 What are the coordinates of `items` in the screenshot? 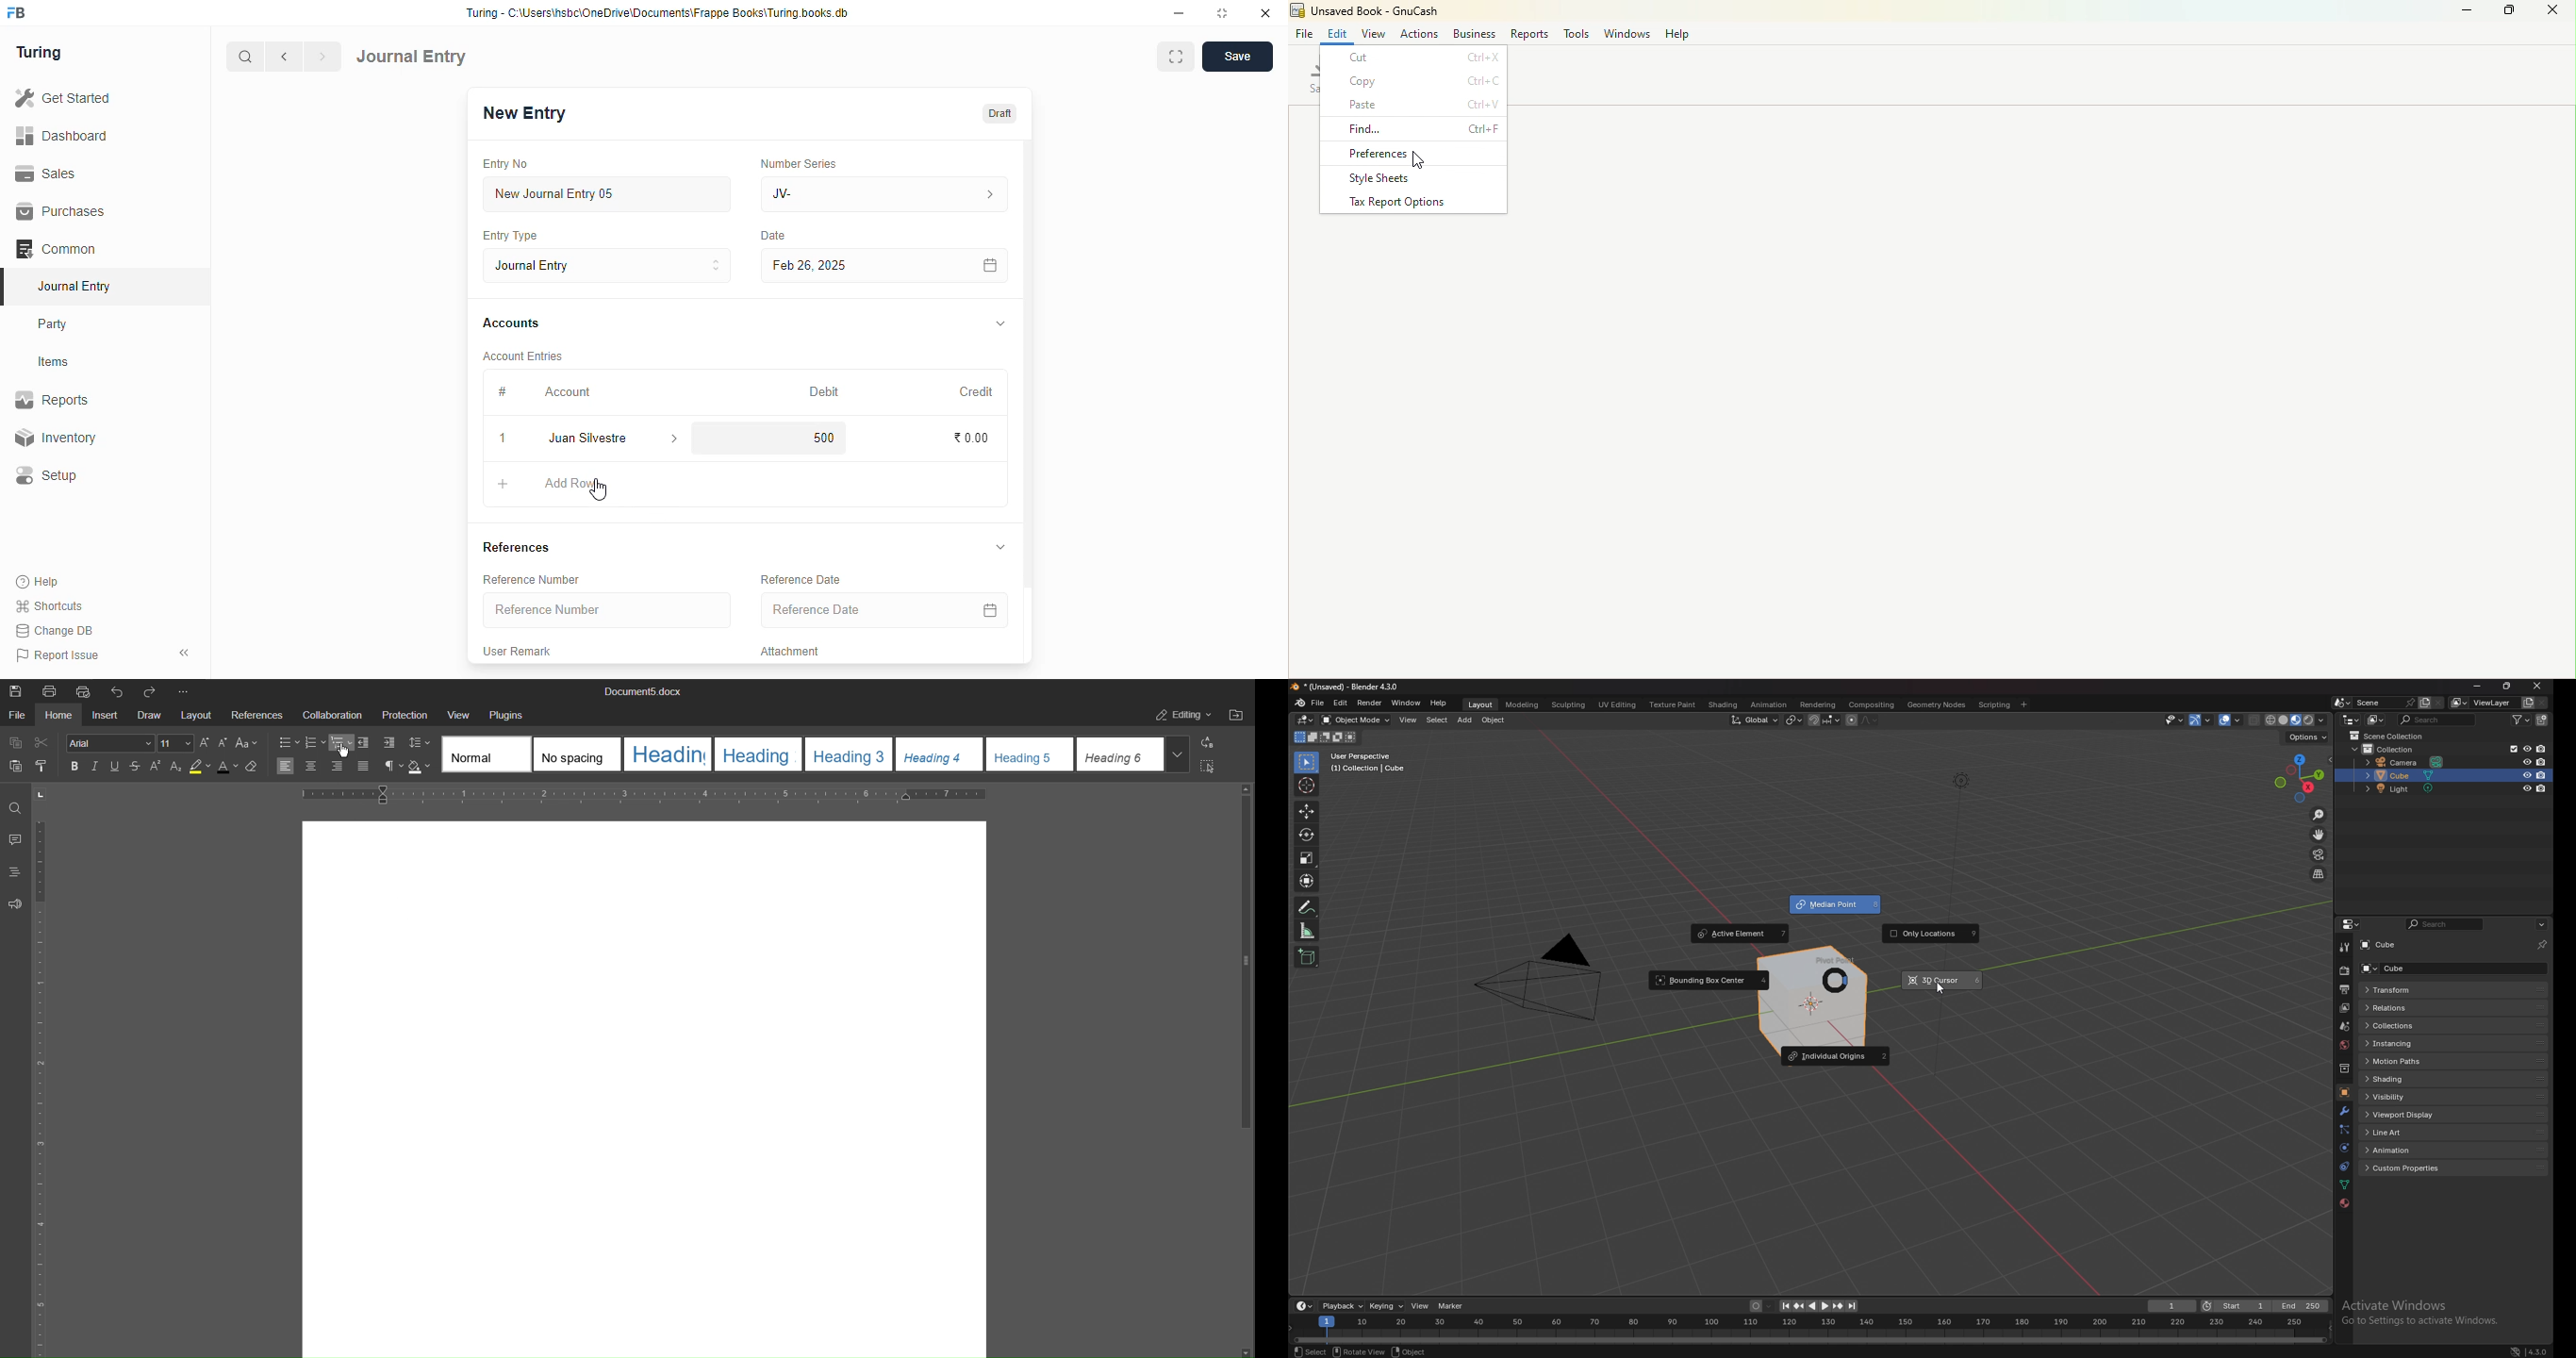 It's located at (56, 362).